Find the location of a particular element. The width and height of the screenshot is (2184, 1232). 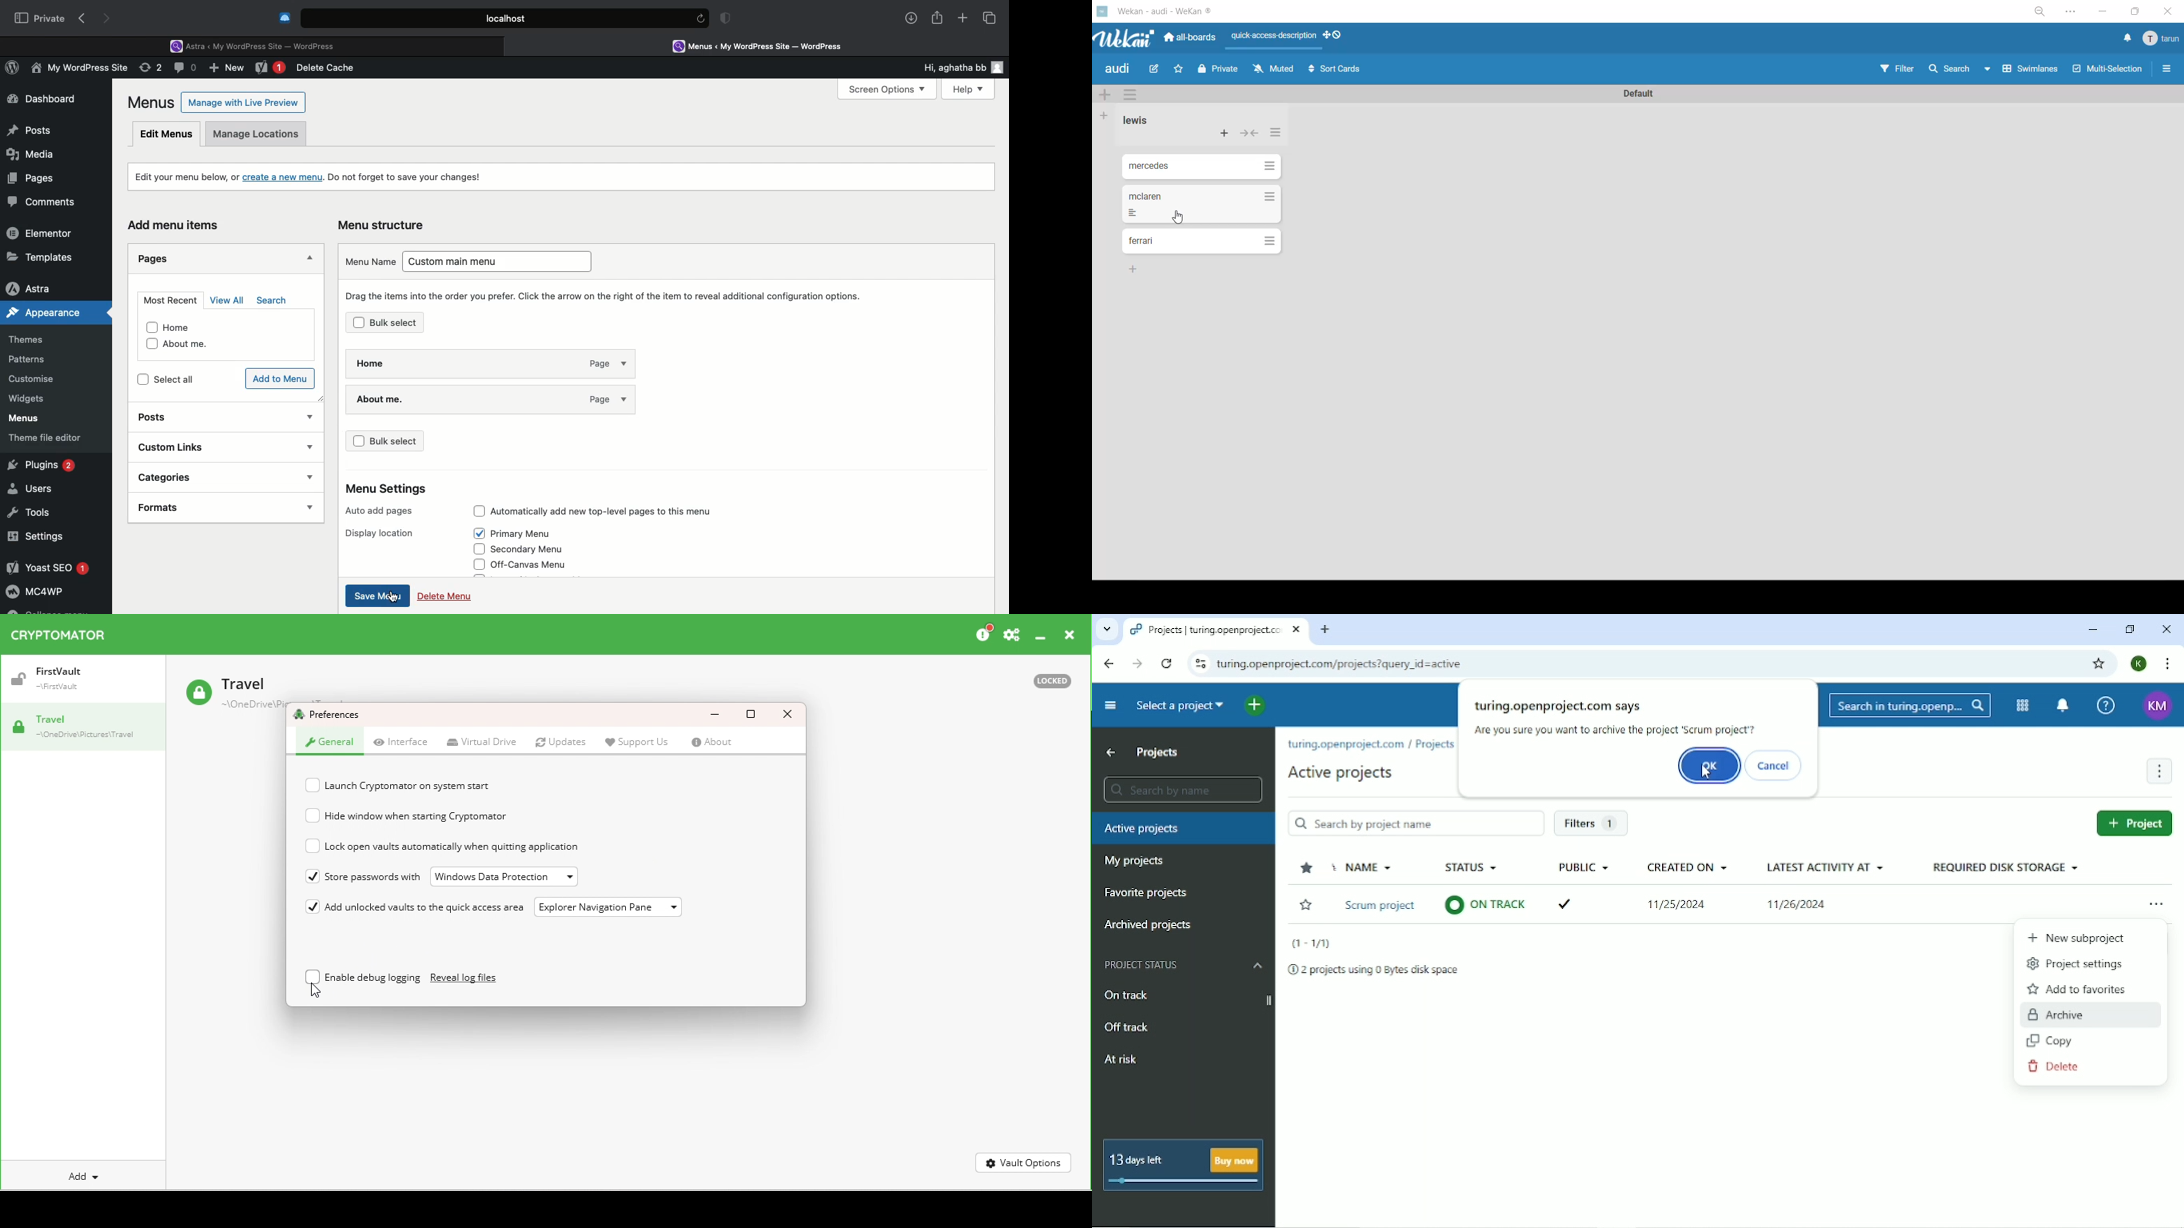

Archive is located at coordinates (2064, 1014).